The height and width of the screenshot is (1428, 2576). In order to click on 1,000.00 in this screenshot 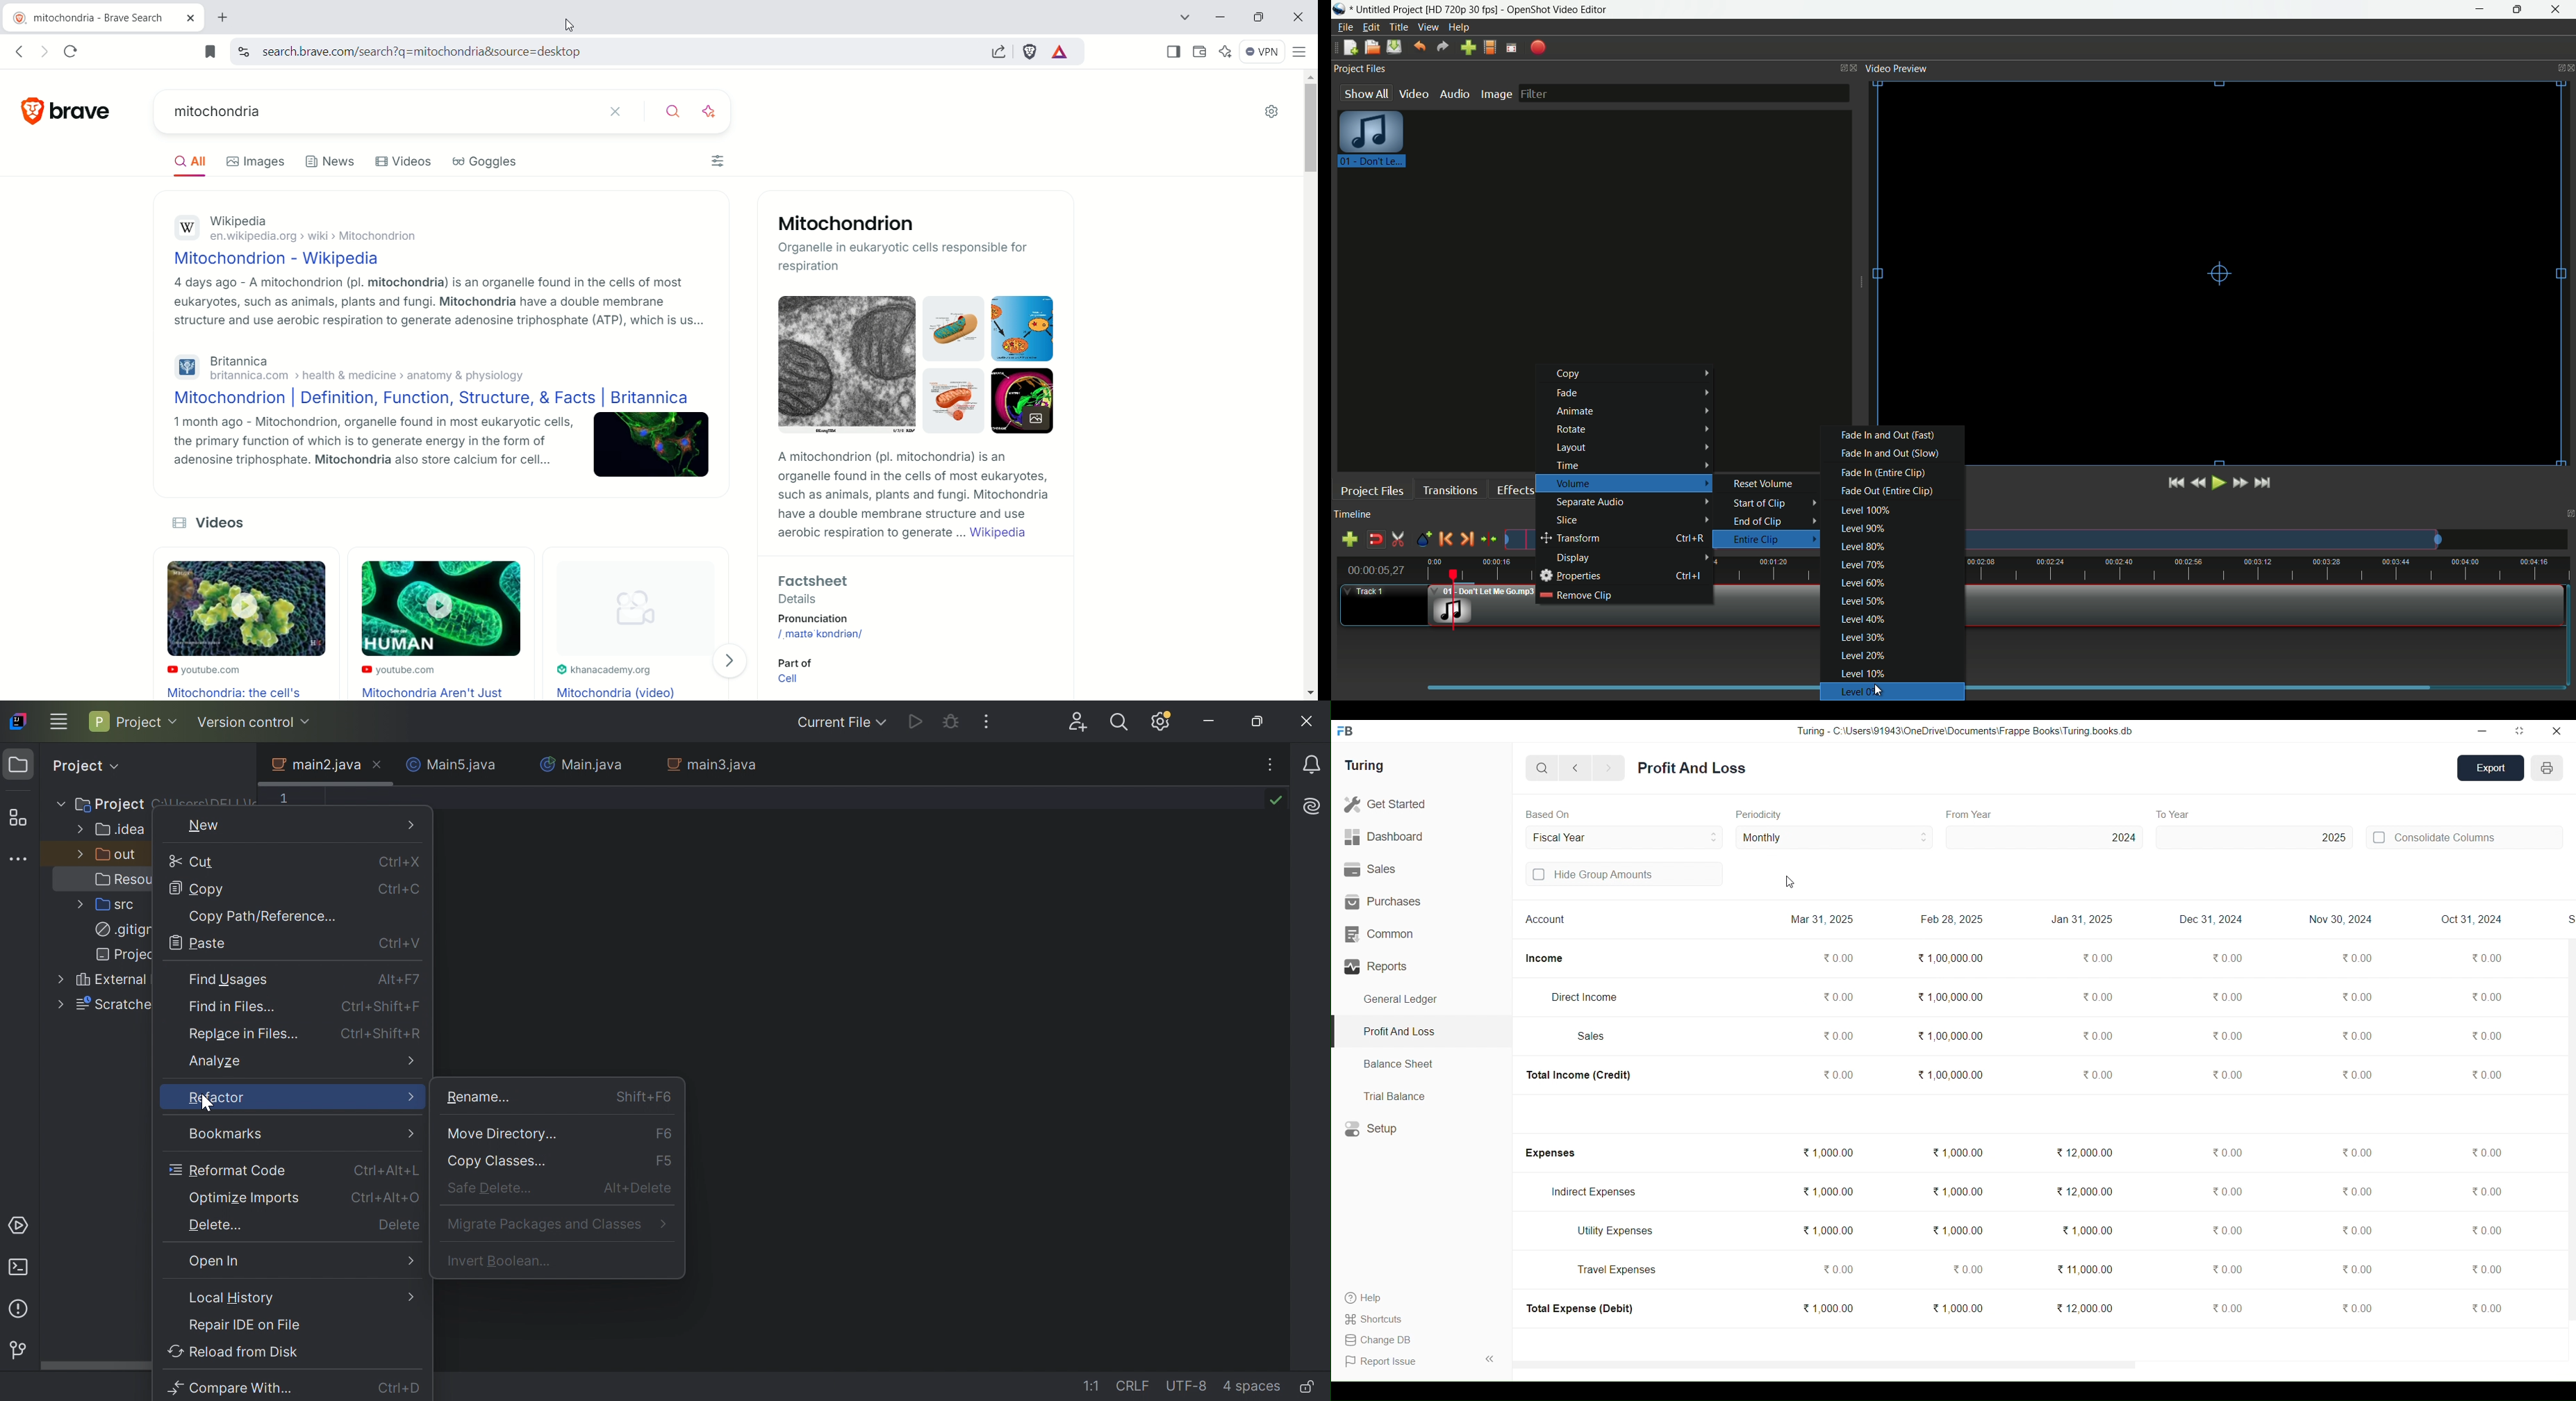, I will do `click(1957, 1231)`.